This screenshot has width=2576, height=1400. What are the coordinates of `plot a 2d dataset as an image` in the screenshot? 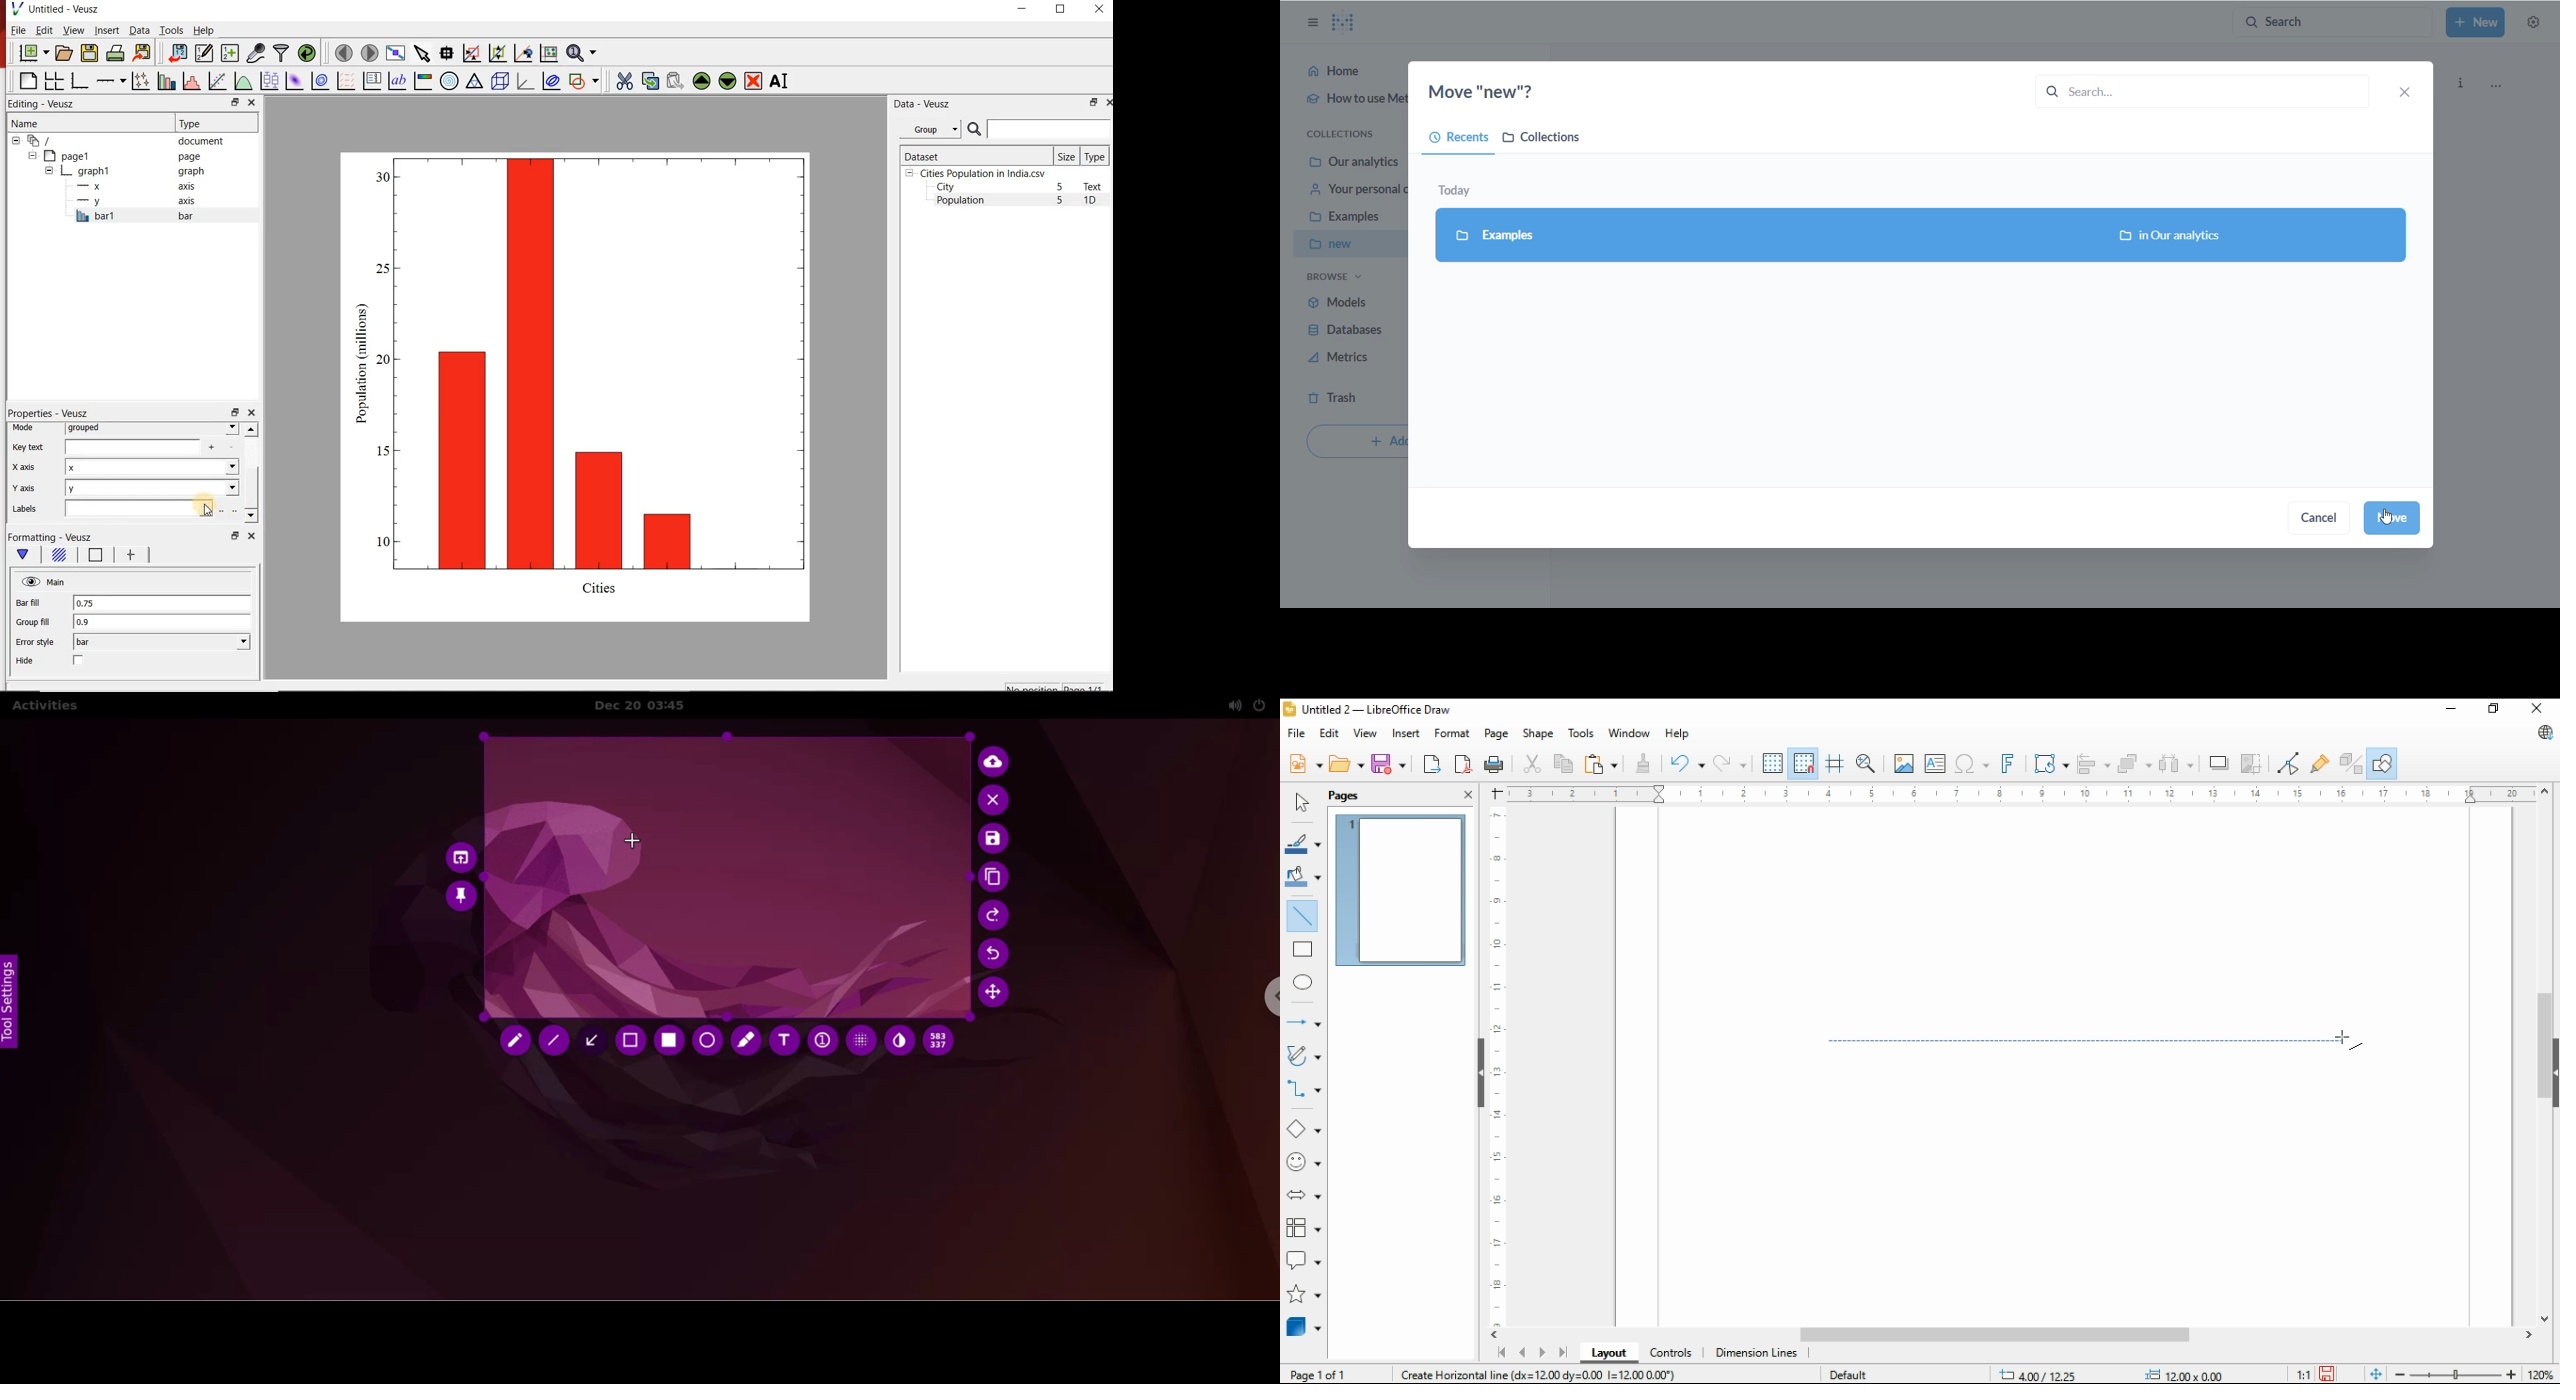 It's located at (293, 80).